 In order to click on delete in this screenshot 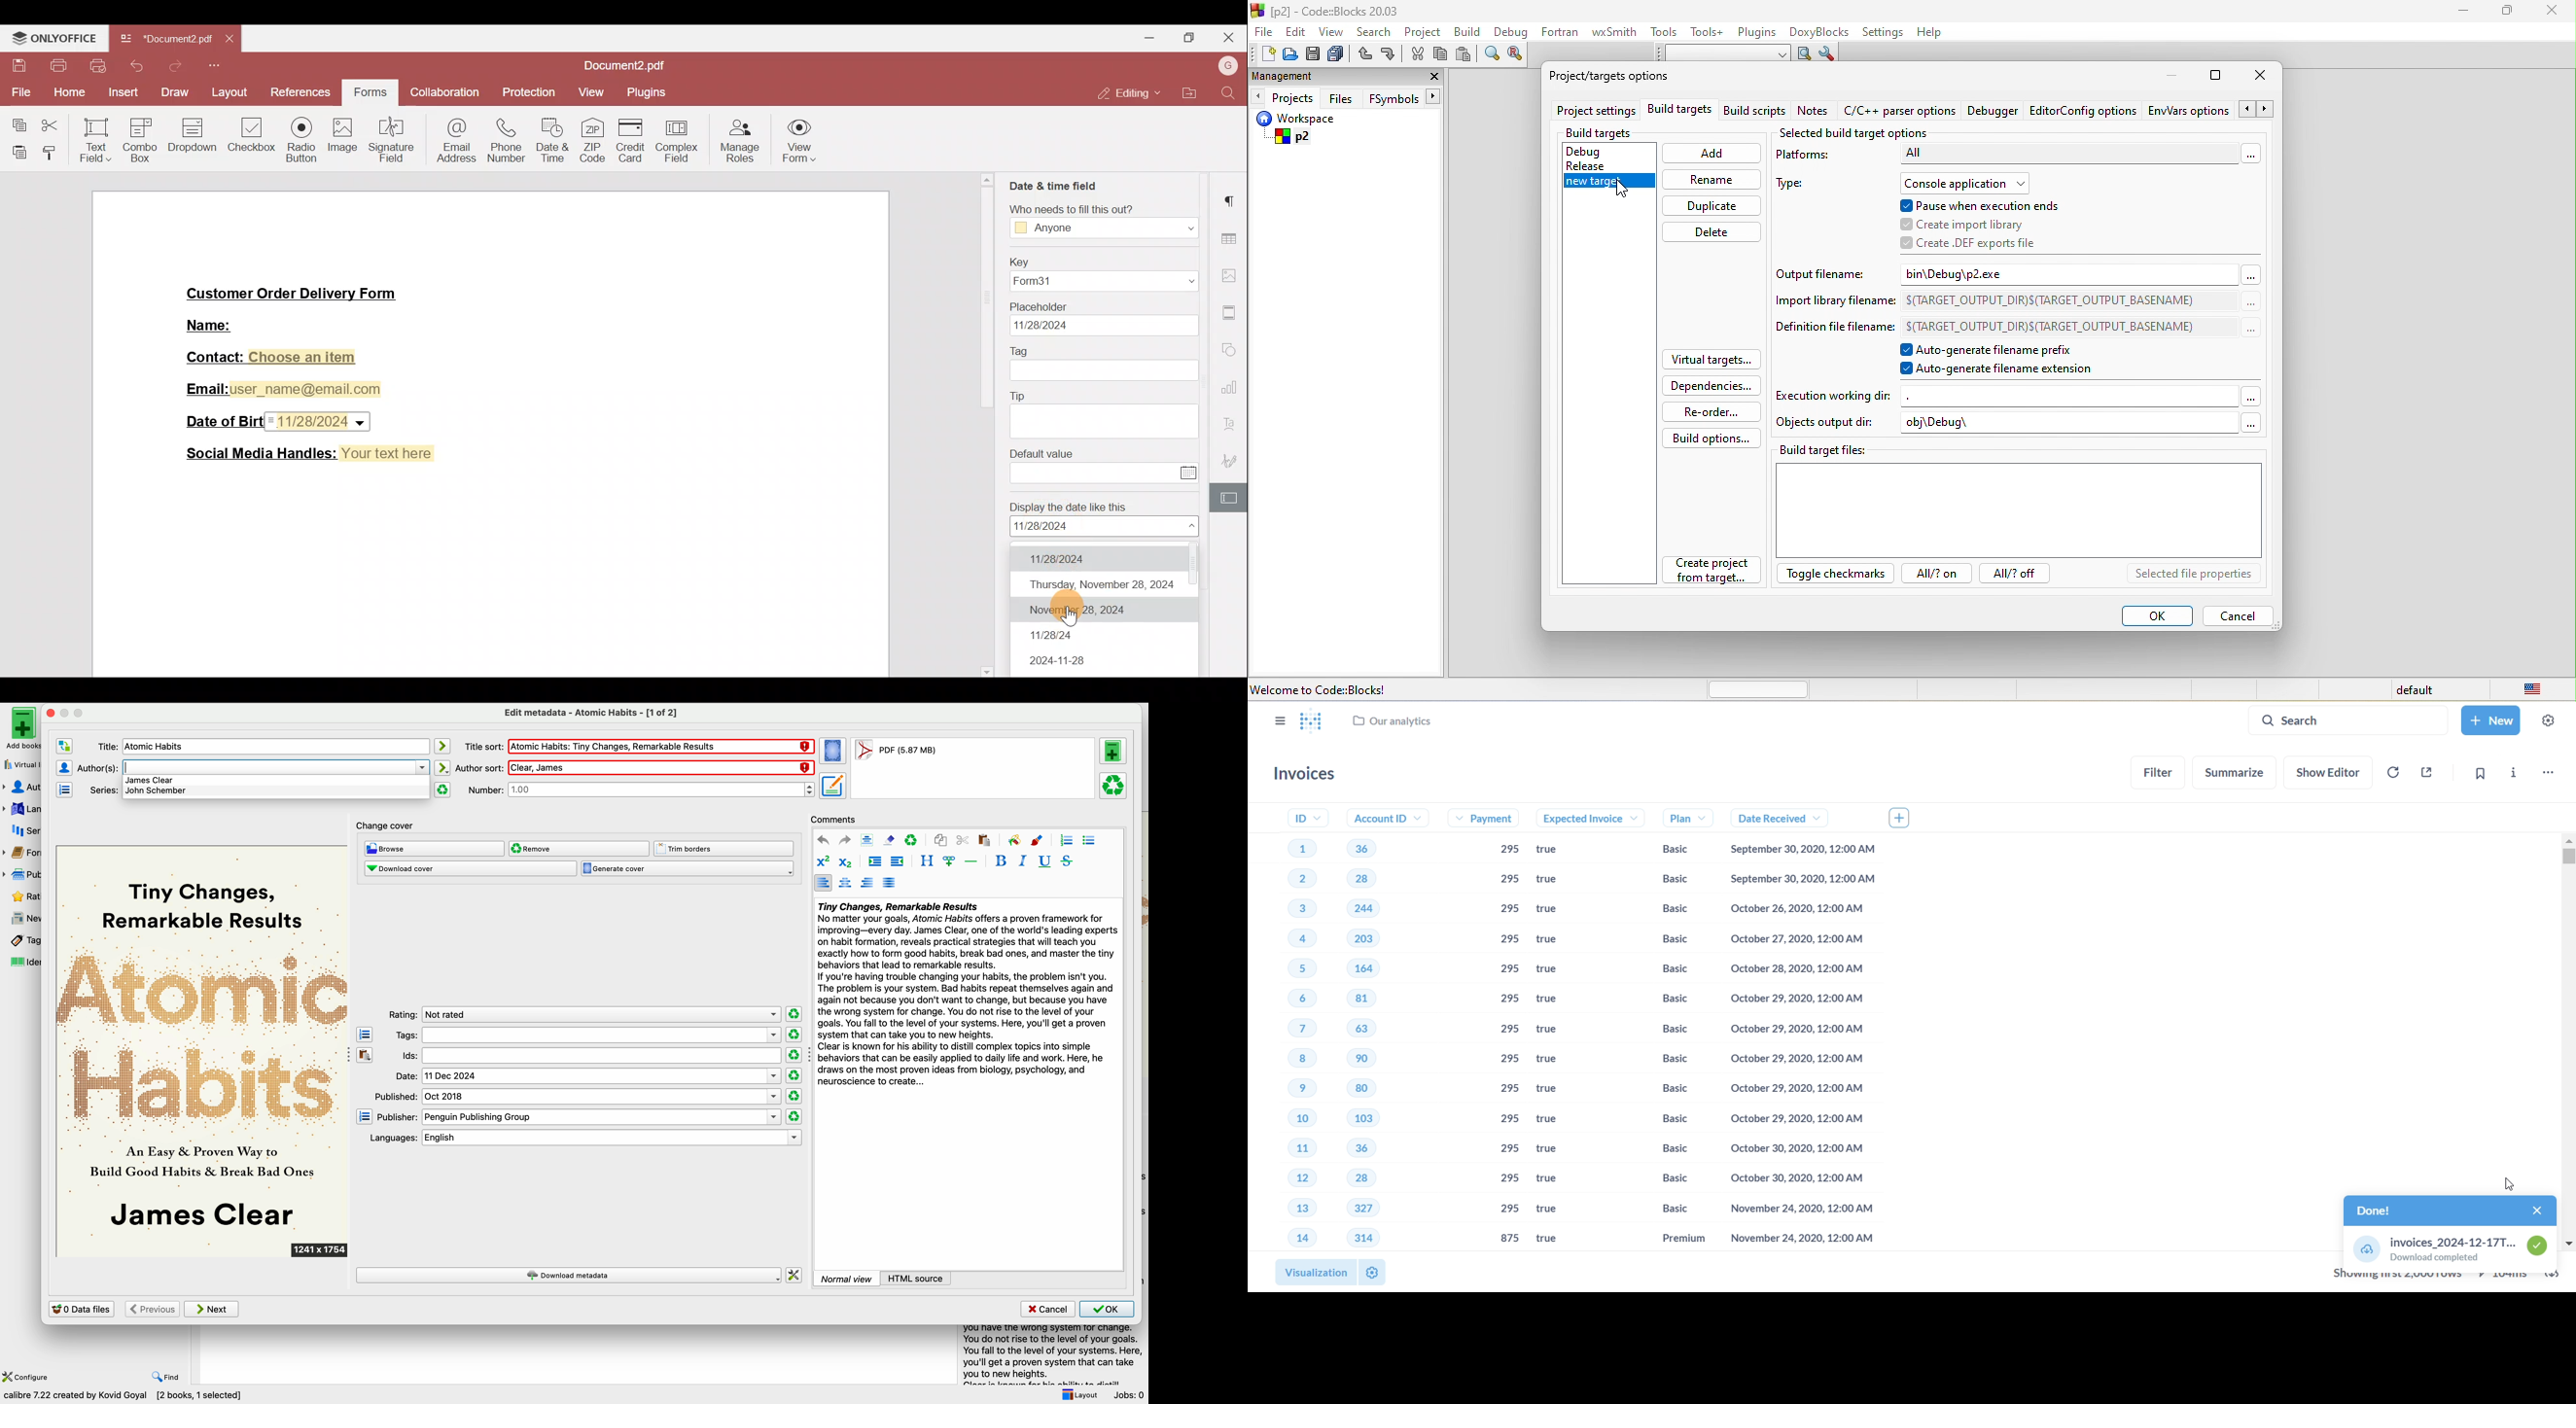, I will do `click(1713, 232)`.